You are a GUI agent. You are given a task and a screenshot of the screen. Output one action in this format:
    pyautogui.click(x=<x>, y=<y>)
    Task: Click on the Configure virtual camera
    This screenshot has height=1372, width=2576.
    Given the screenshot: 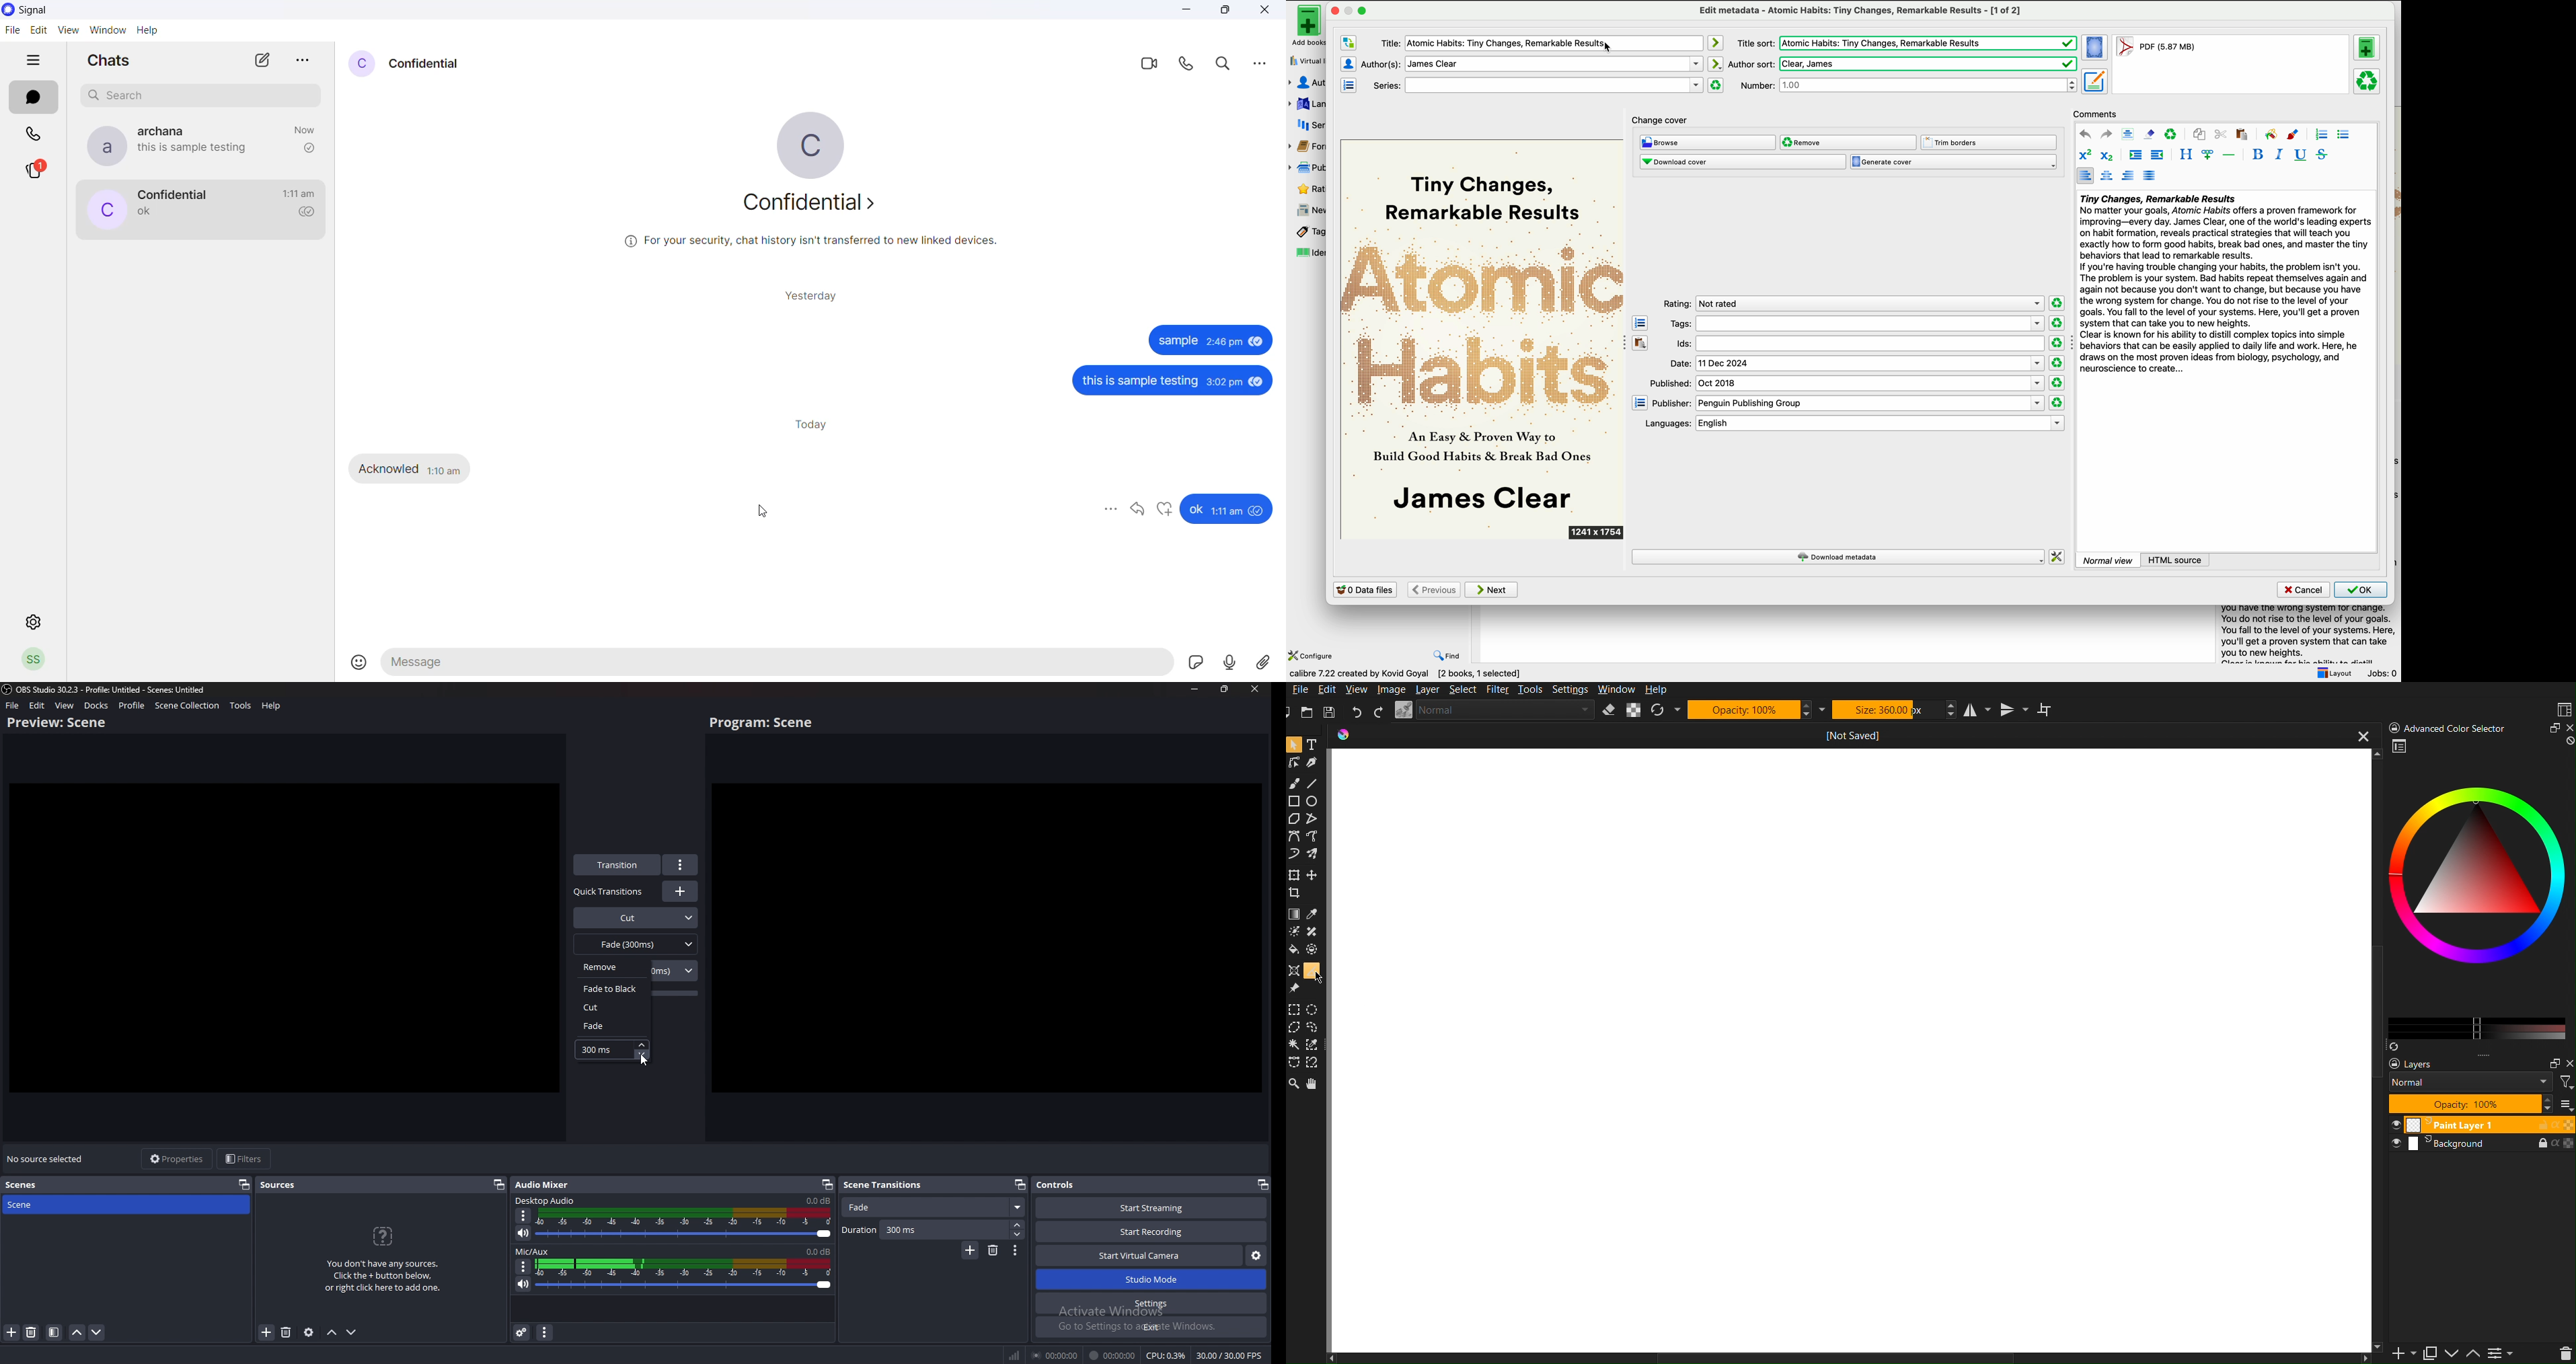 What is the action you would take?
    pyautogui.click(x=1255, y=1256)
    